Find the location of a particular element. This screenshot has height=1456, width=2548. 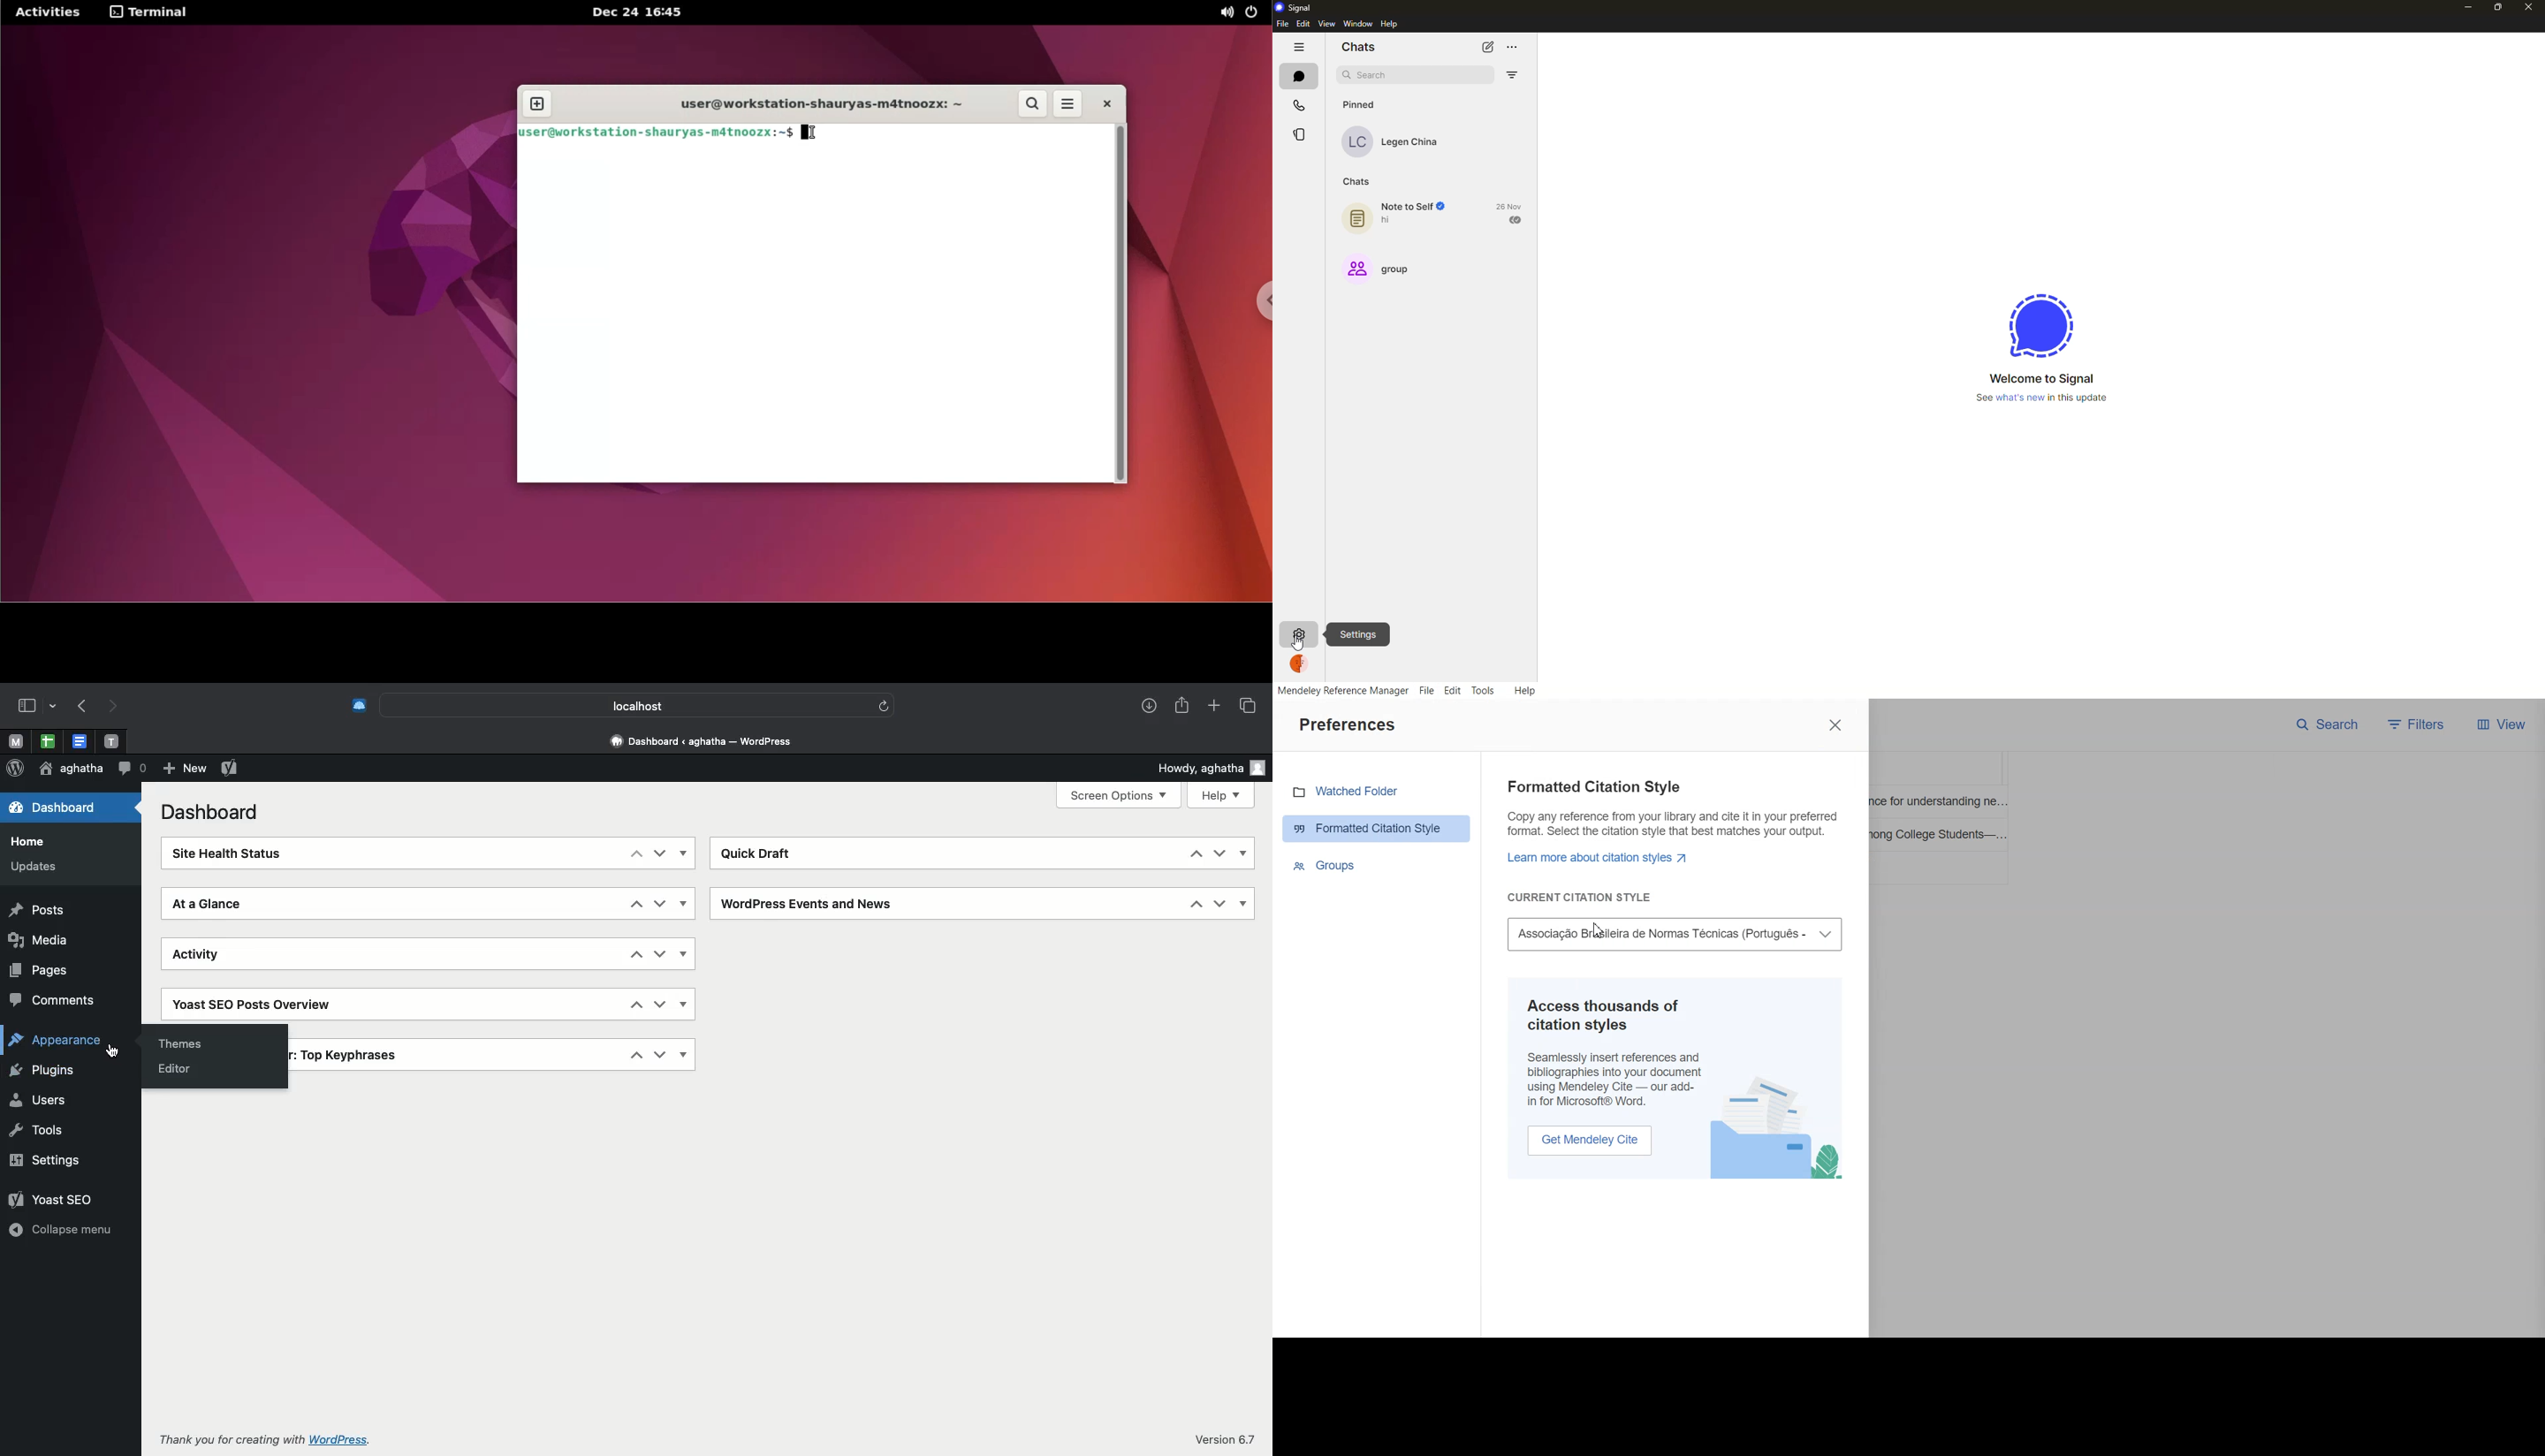

welcome is located at coordinates (2045, 380).